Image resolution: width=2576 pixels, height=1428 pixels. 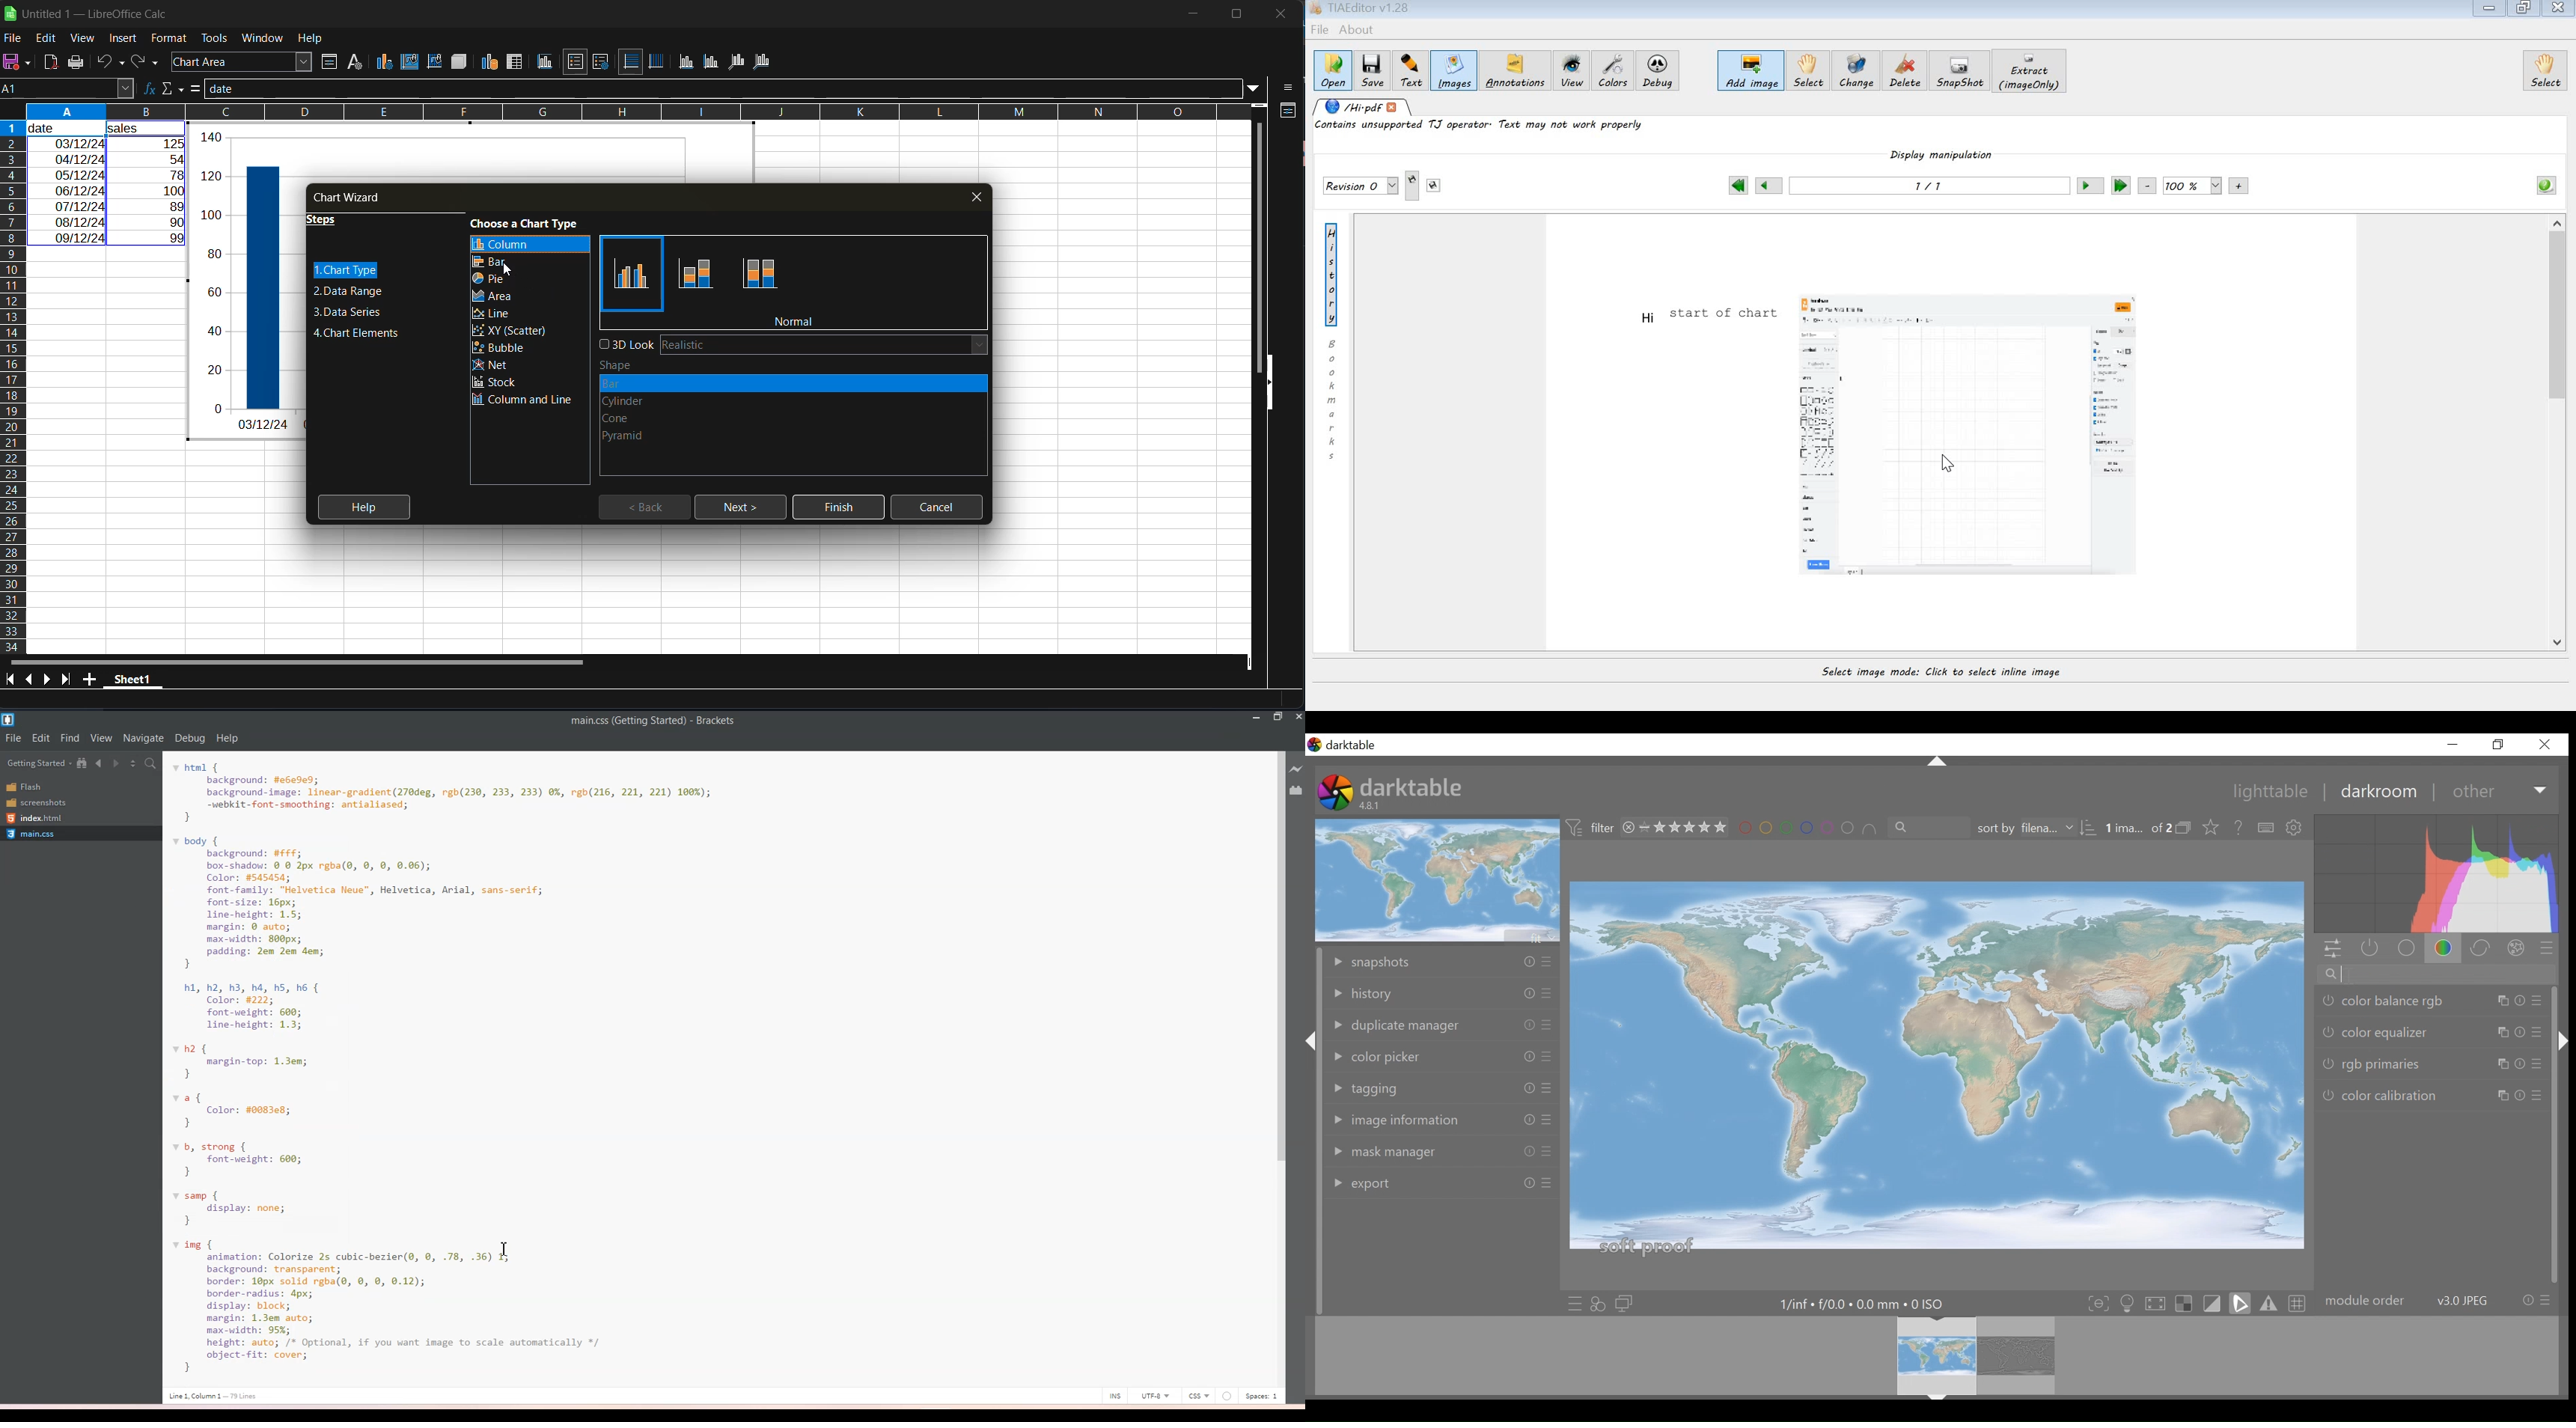 What do you see at coordinates (103, 737) in the screenshot?
I see `View` at bounding box center [103, 737].